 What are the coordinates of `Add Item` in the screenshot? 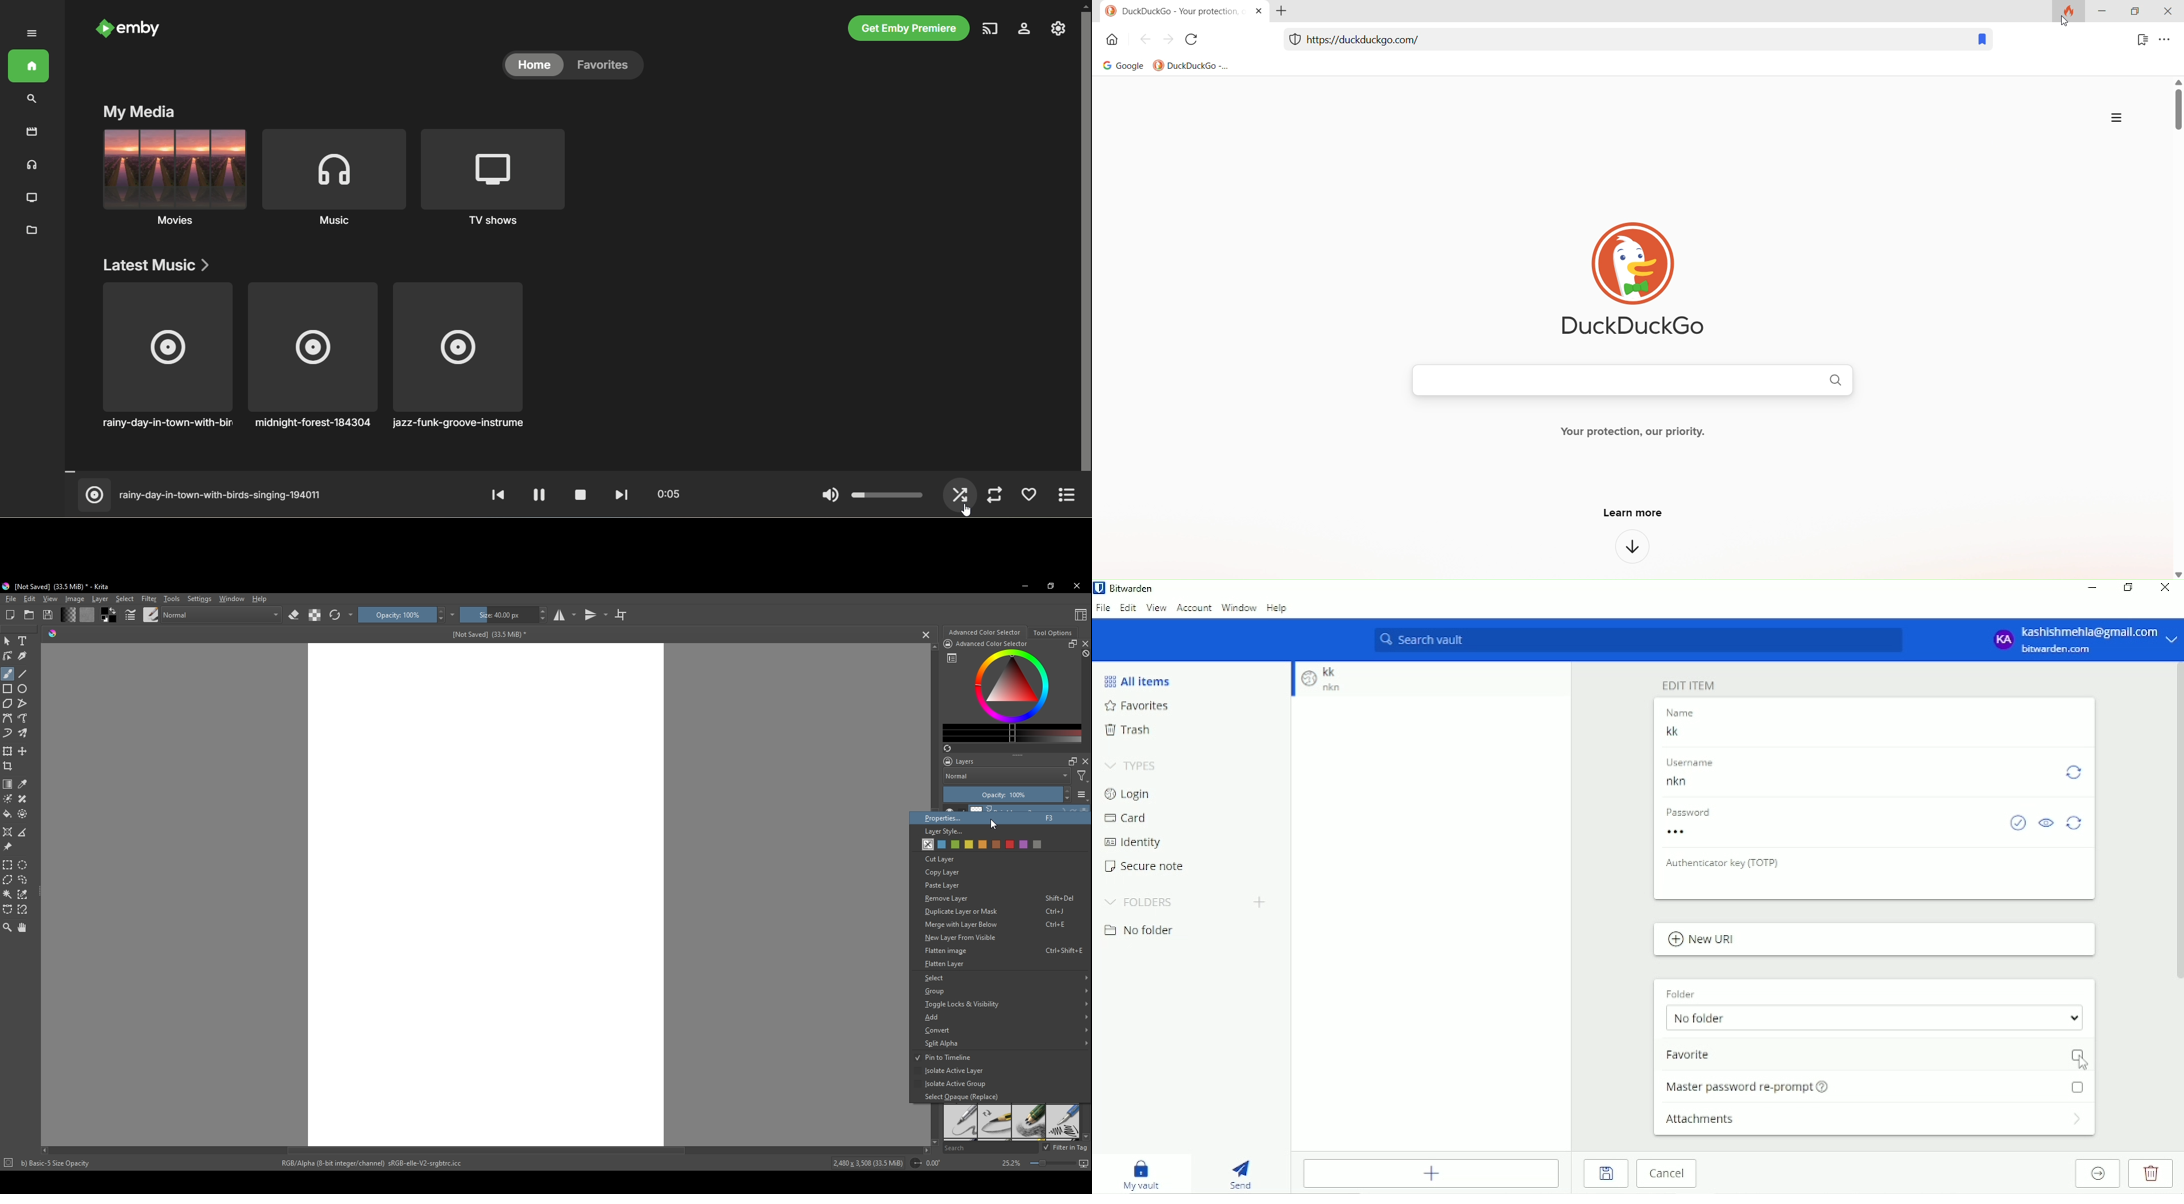 It's located at (1429, 1173).